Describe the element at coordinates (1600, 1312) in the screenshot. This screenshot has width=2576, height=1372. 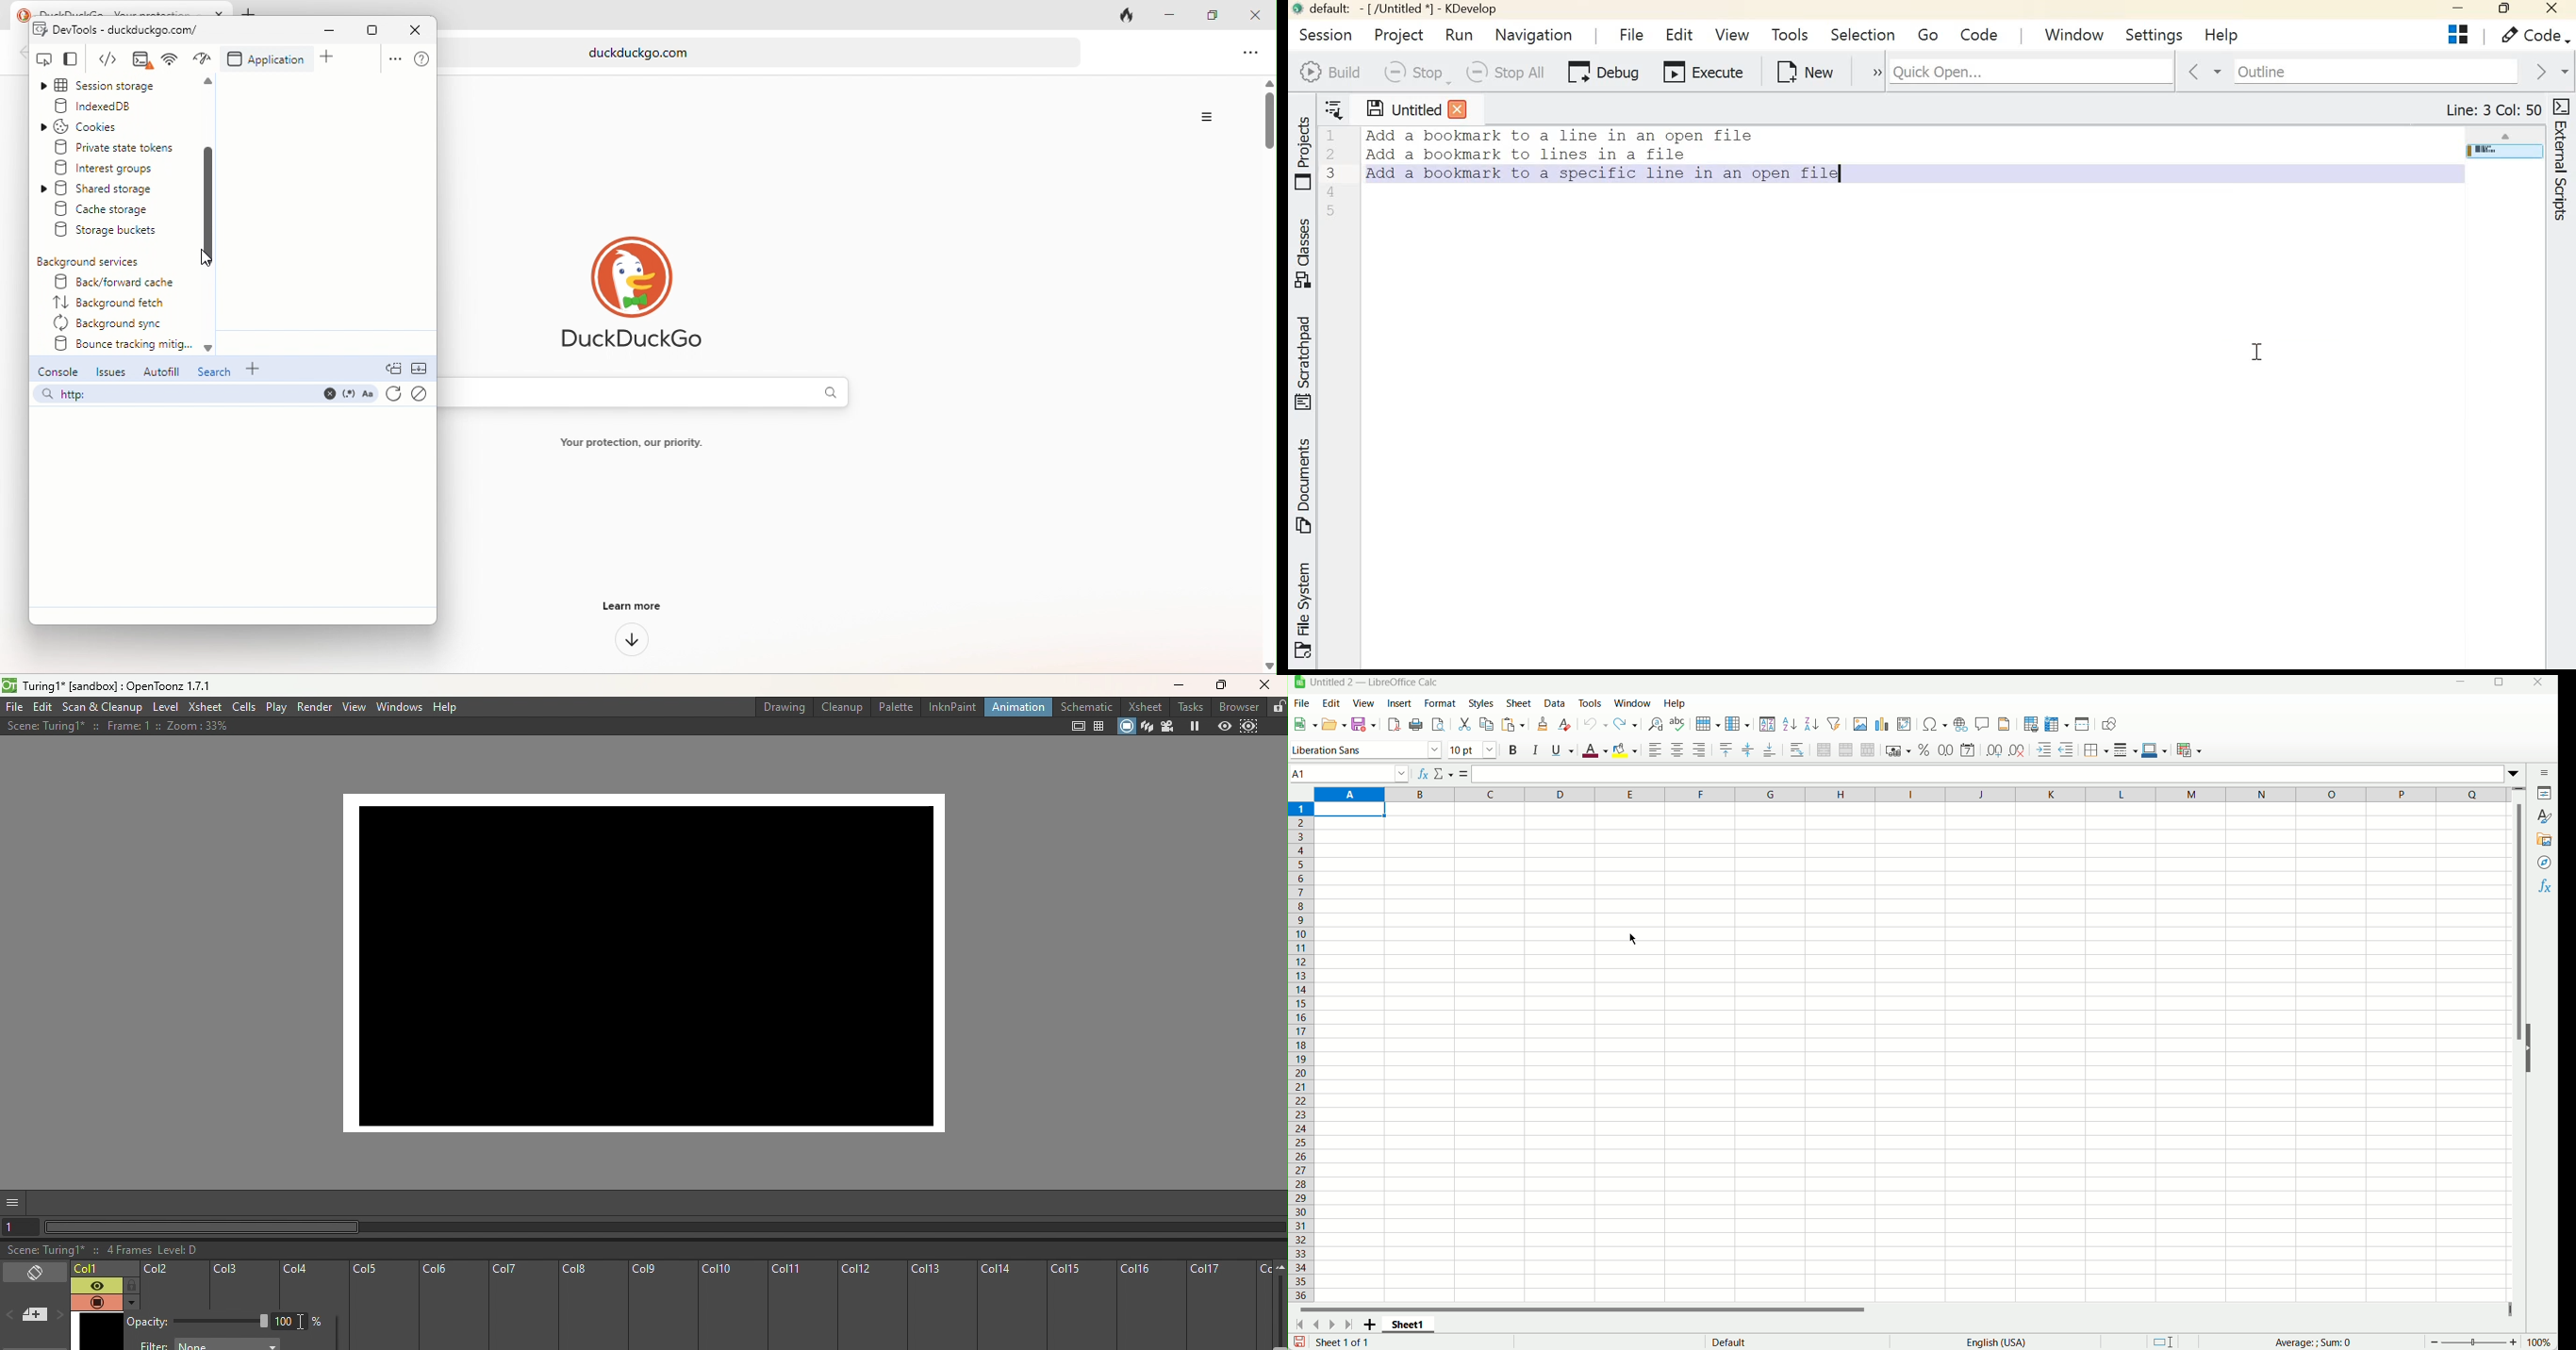
I see `Horizontal scroll bar` at that location.